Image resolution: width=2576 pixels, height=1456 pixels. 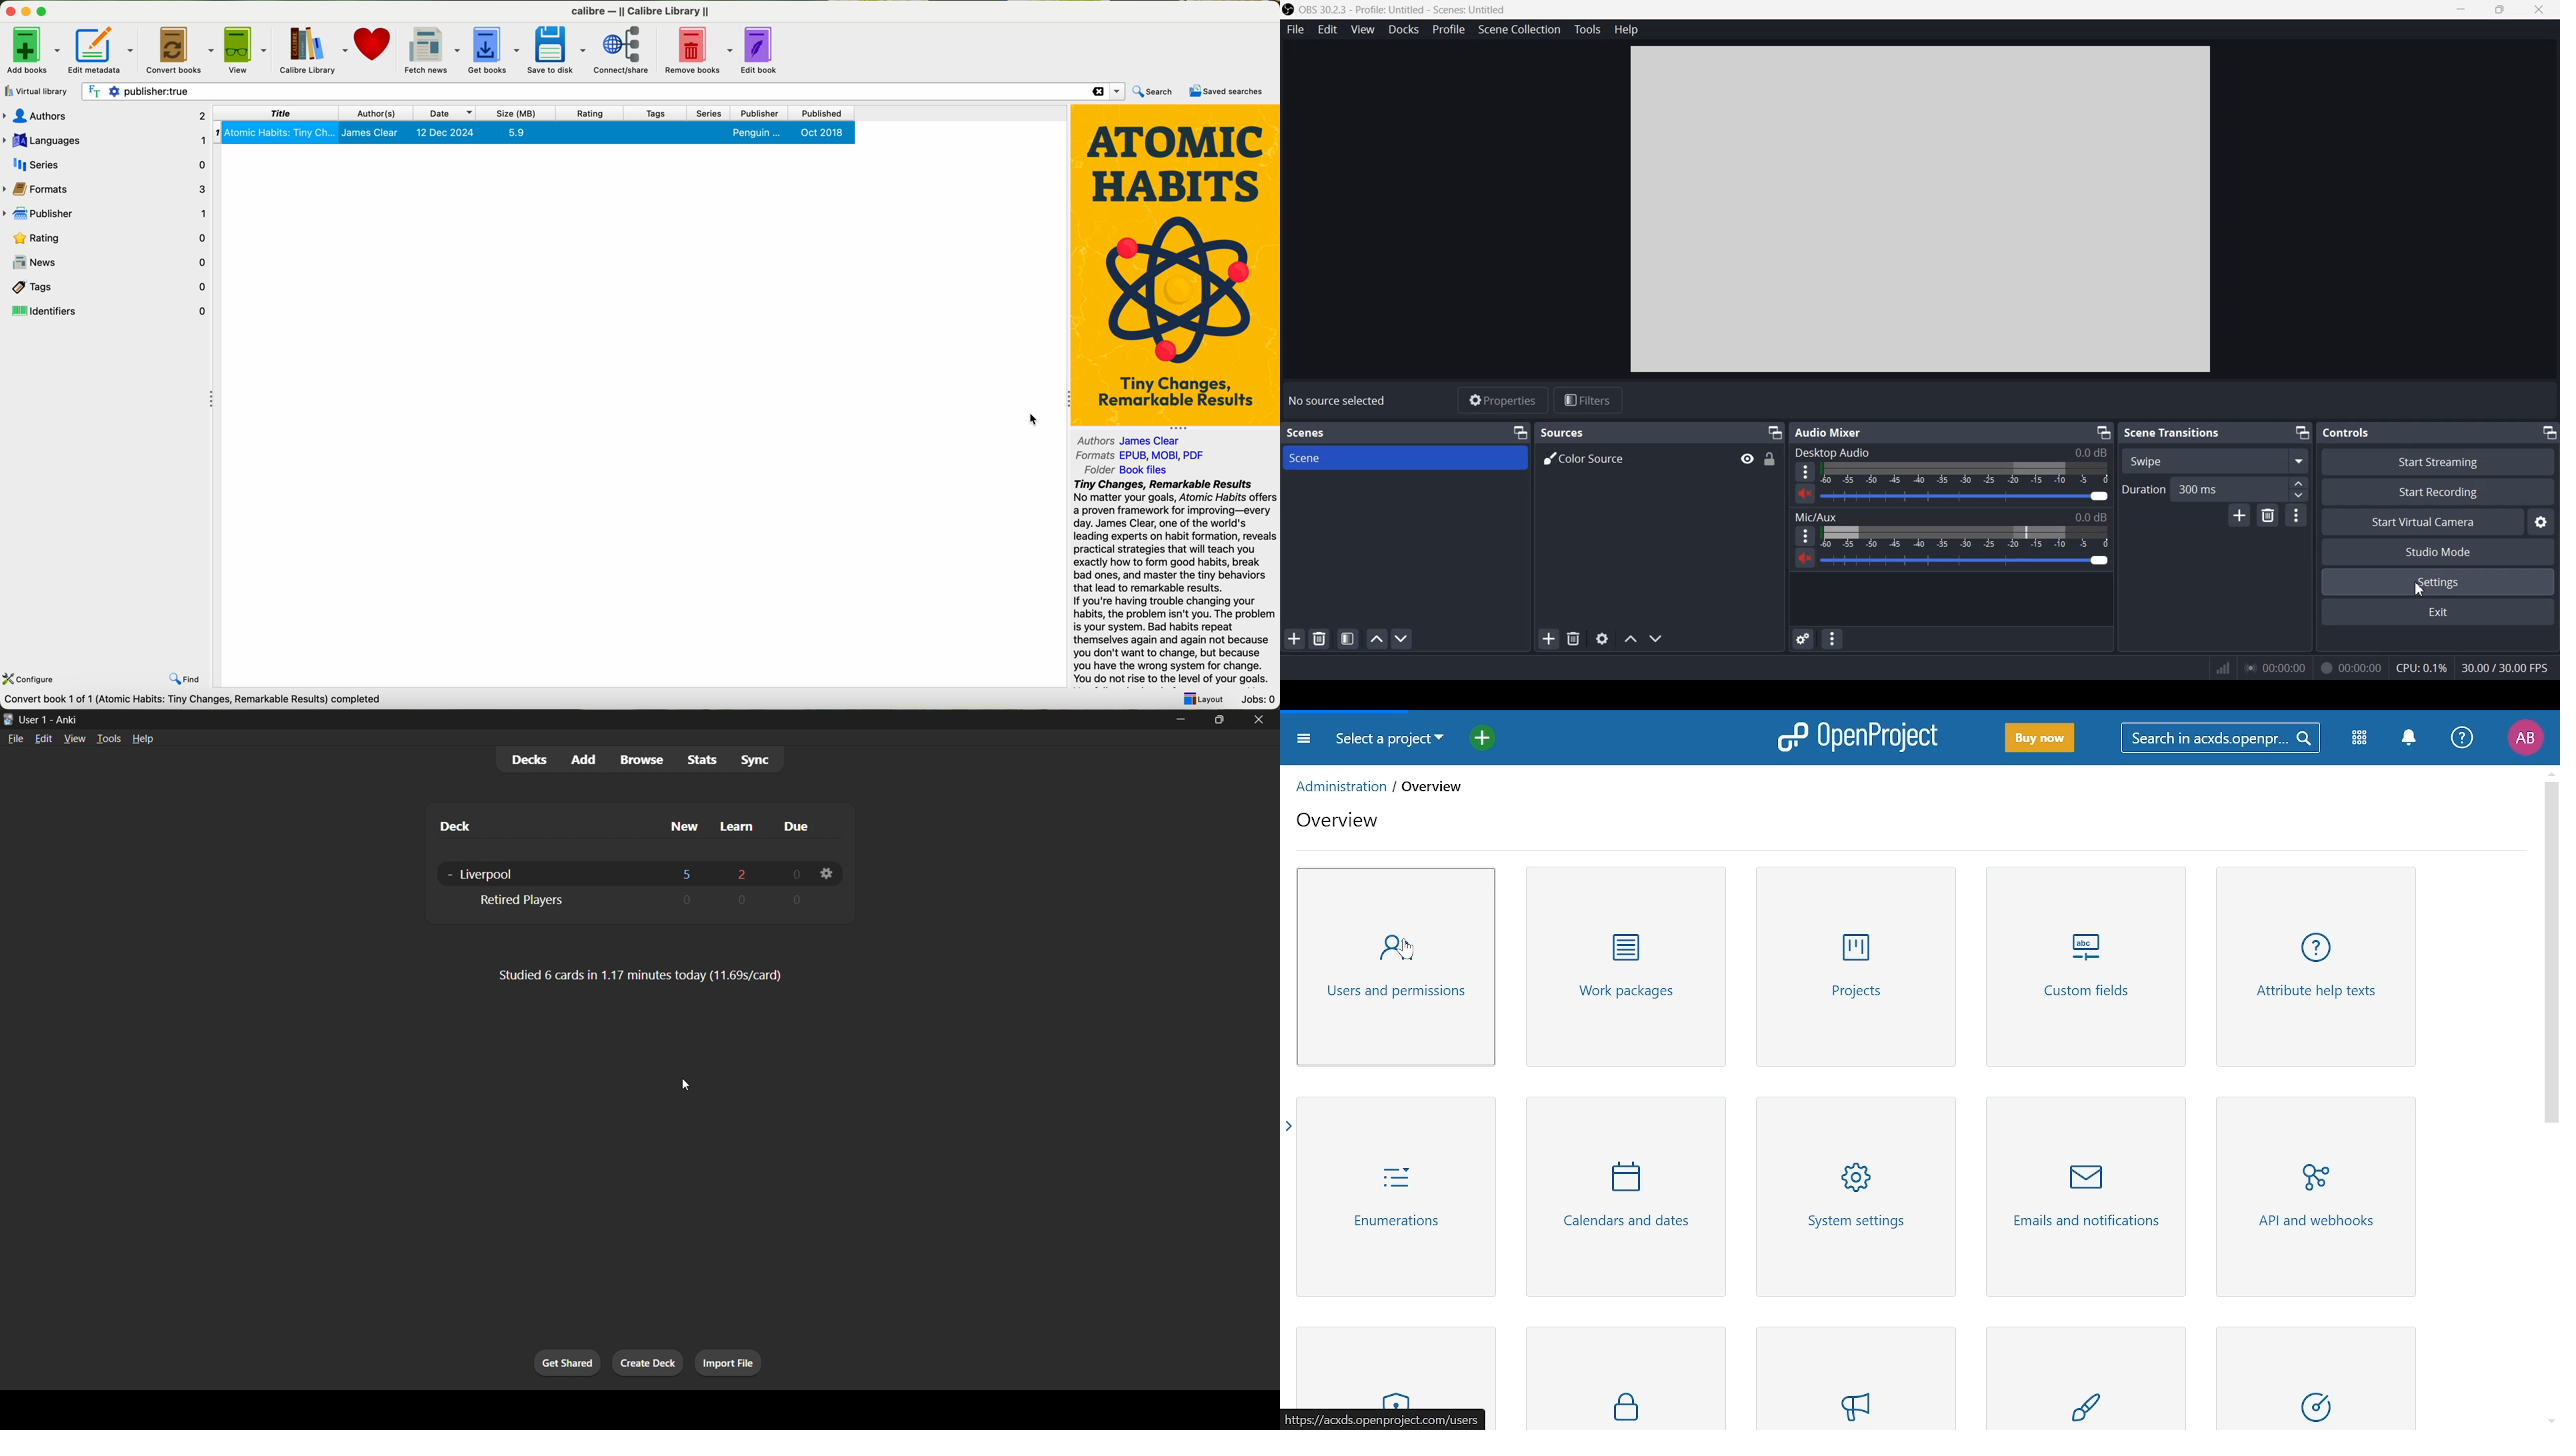 I want to click on Vertical scrollbar, so click(x=2549, y=952).